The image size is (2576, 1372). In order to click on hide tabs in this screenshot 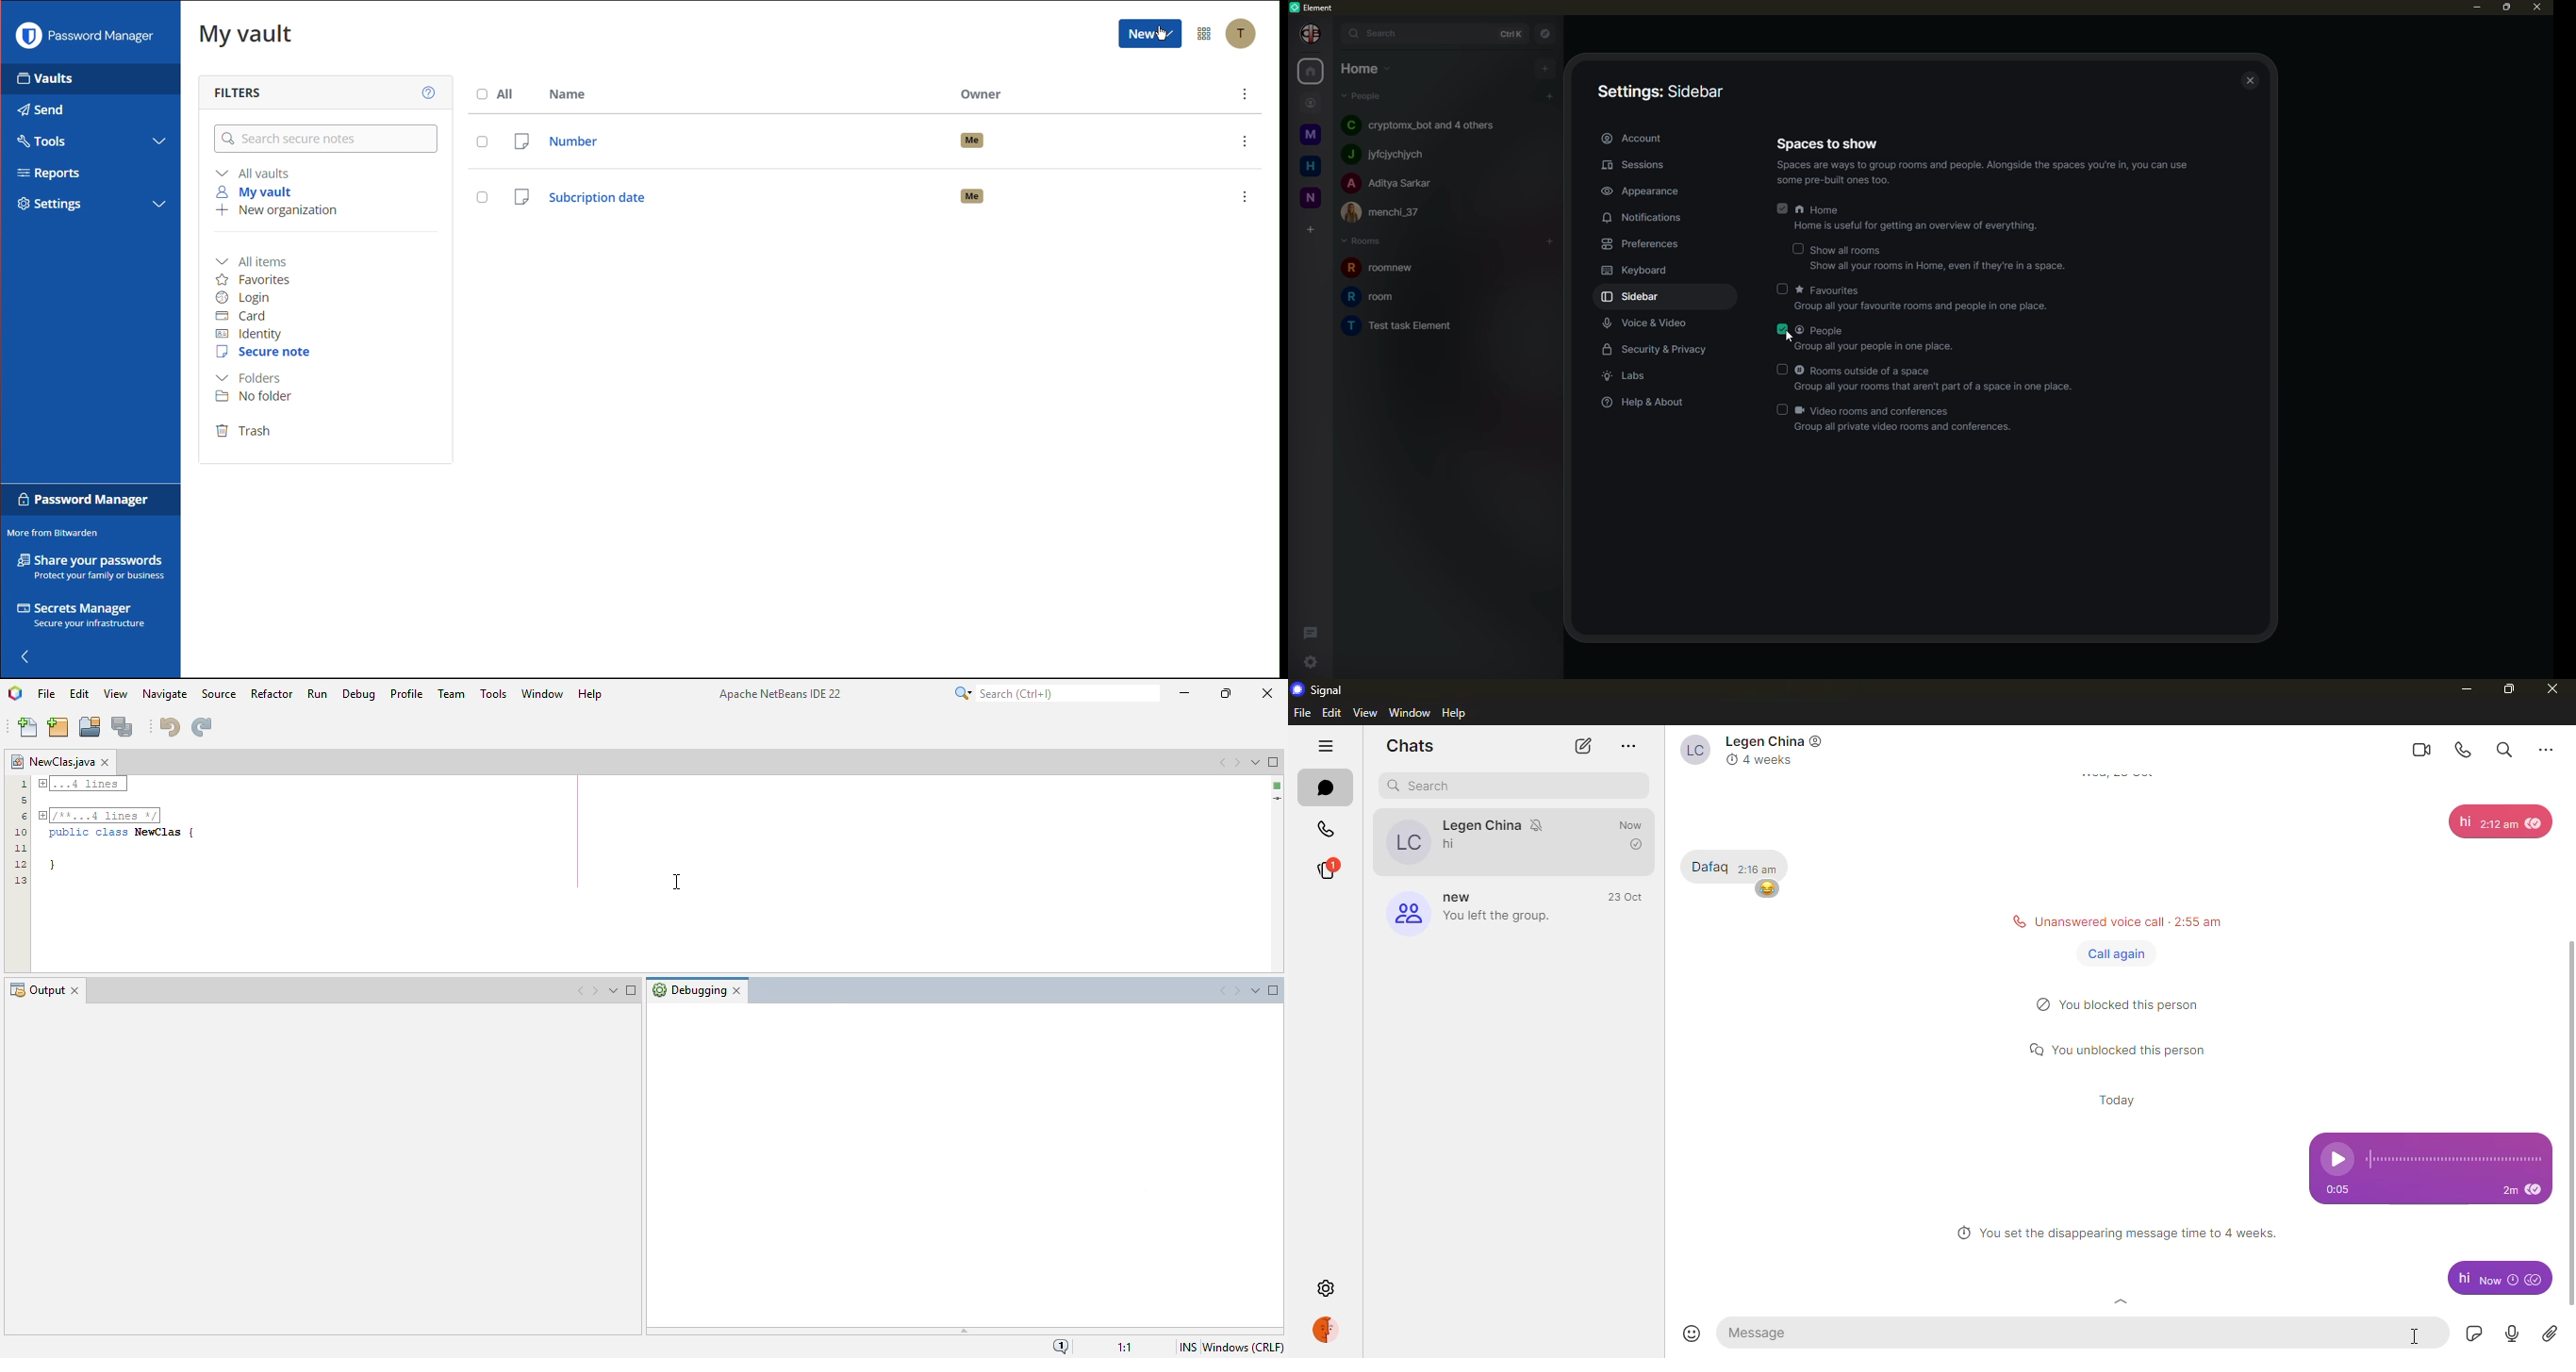, I will do `click(1326, 748)`.